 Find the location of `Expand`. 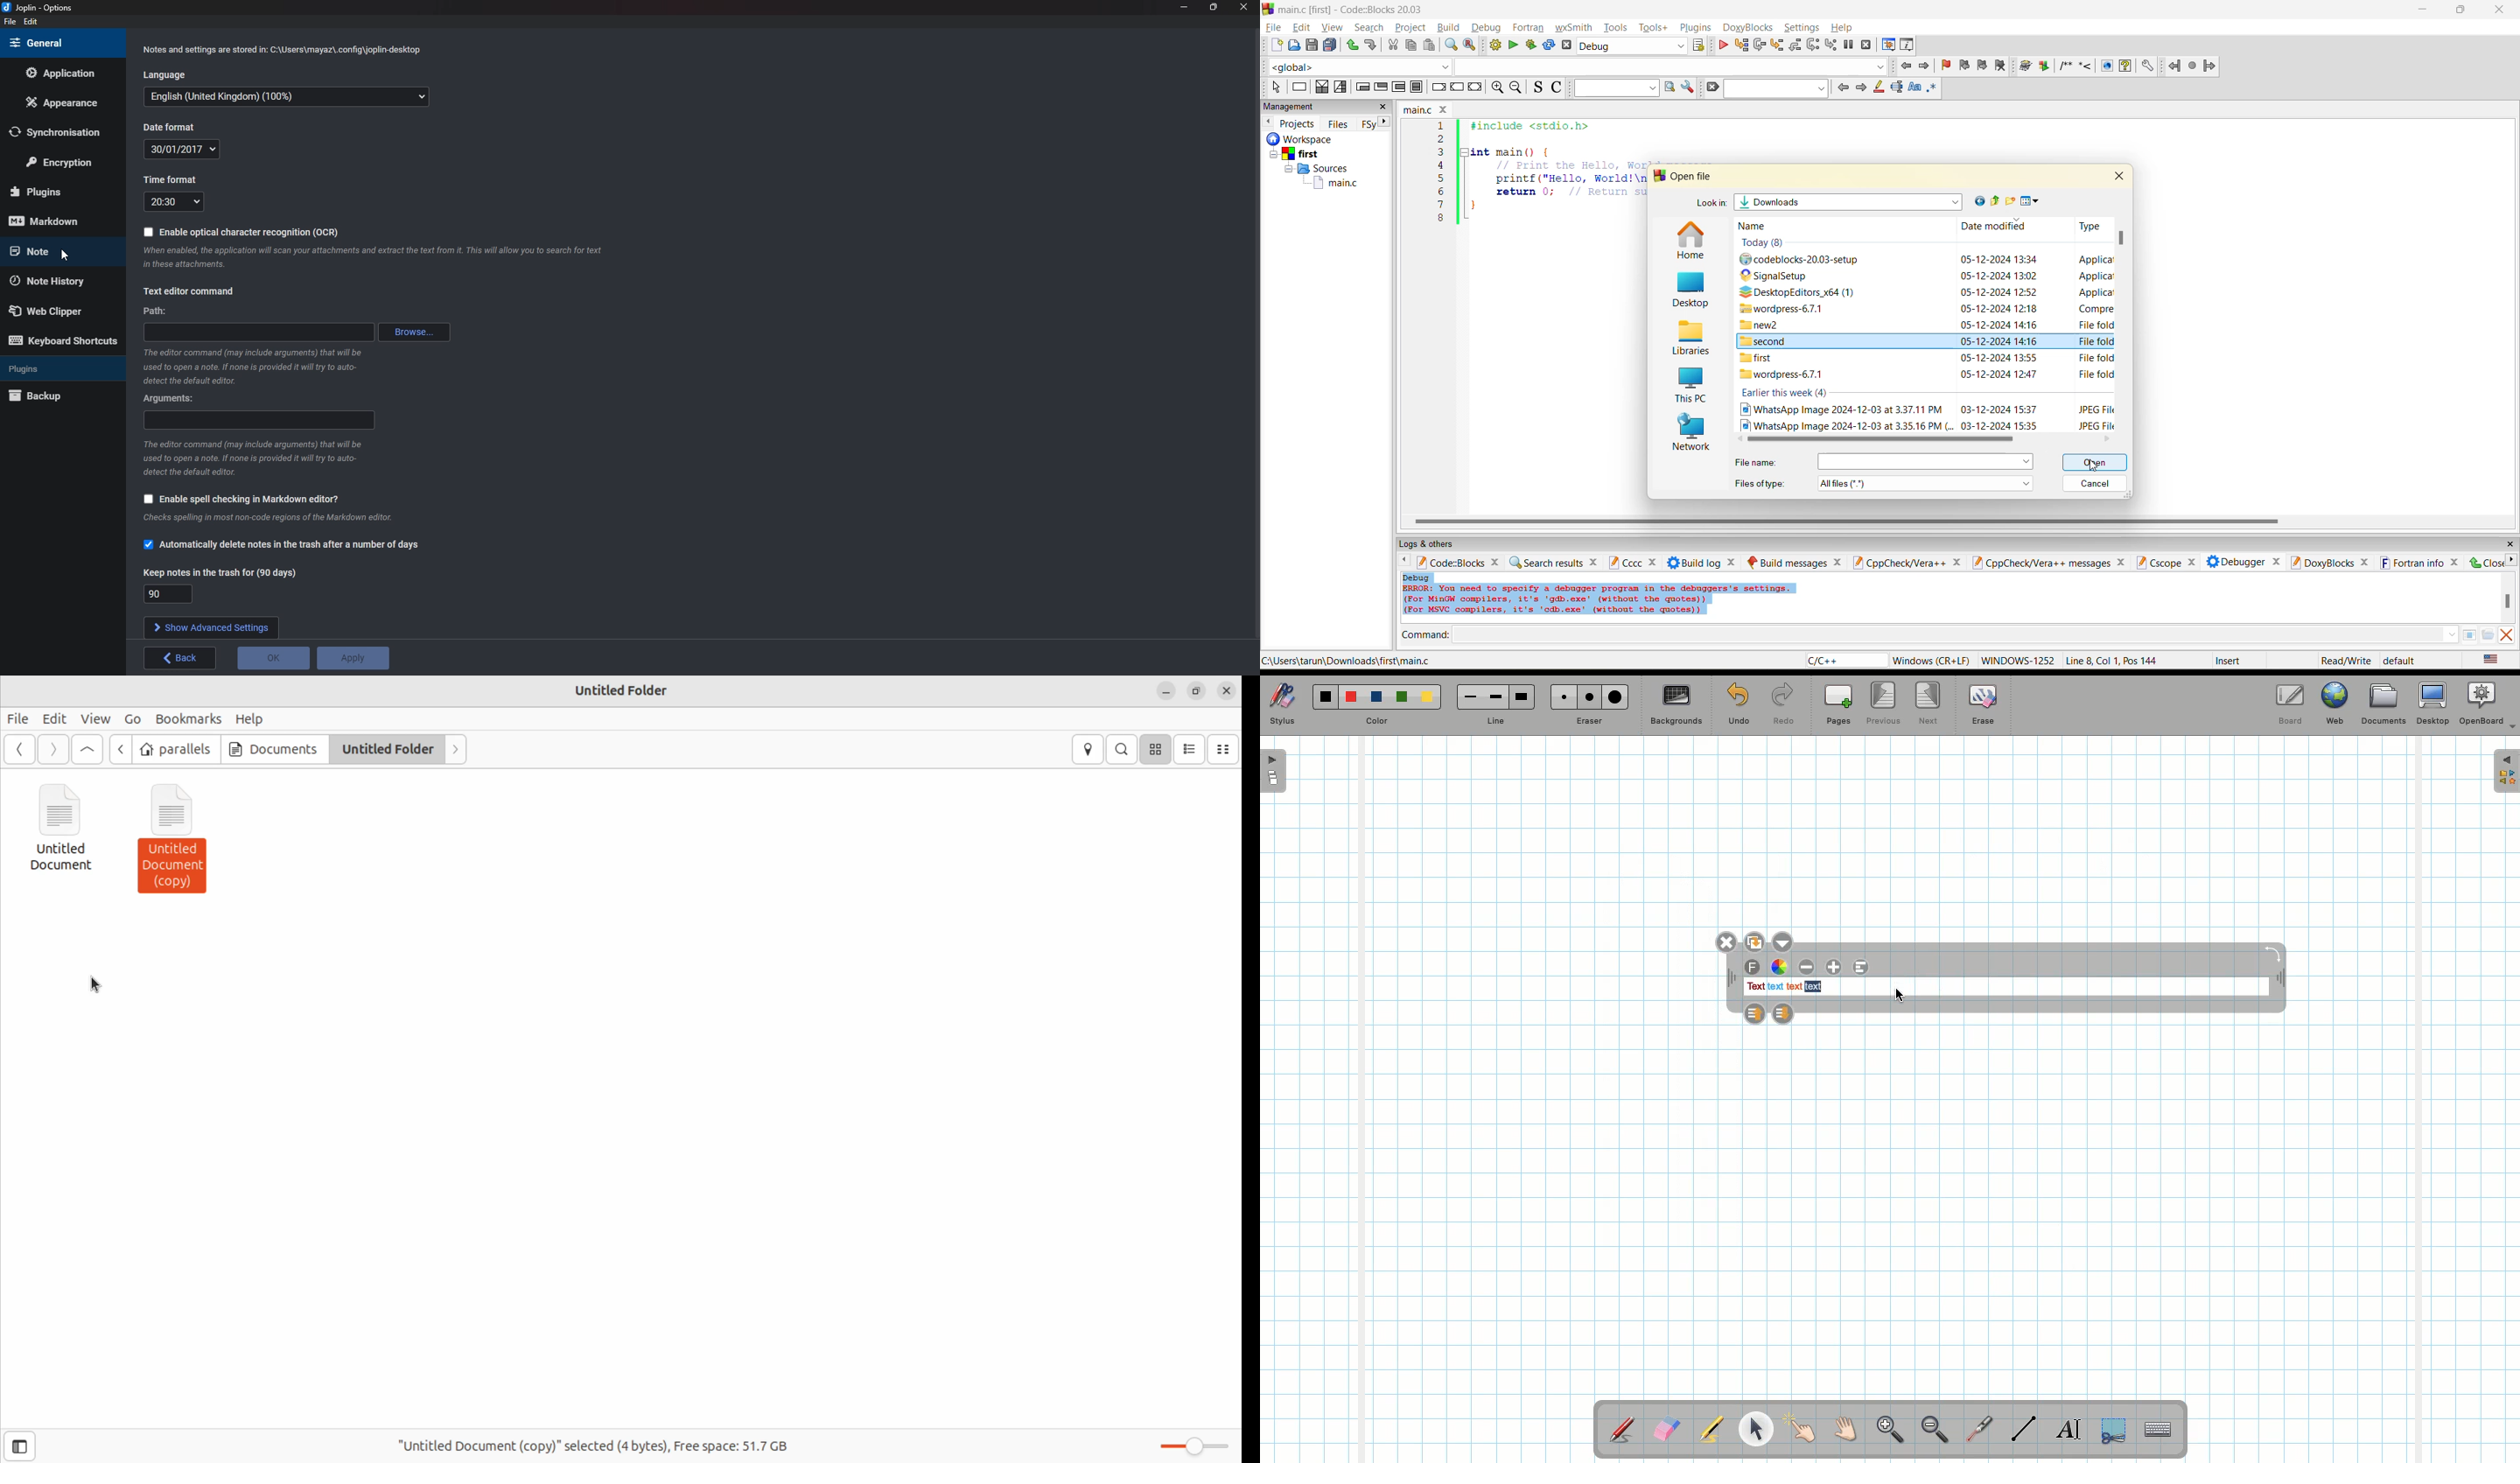

Expand is located at coordinates (2506, 771).